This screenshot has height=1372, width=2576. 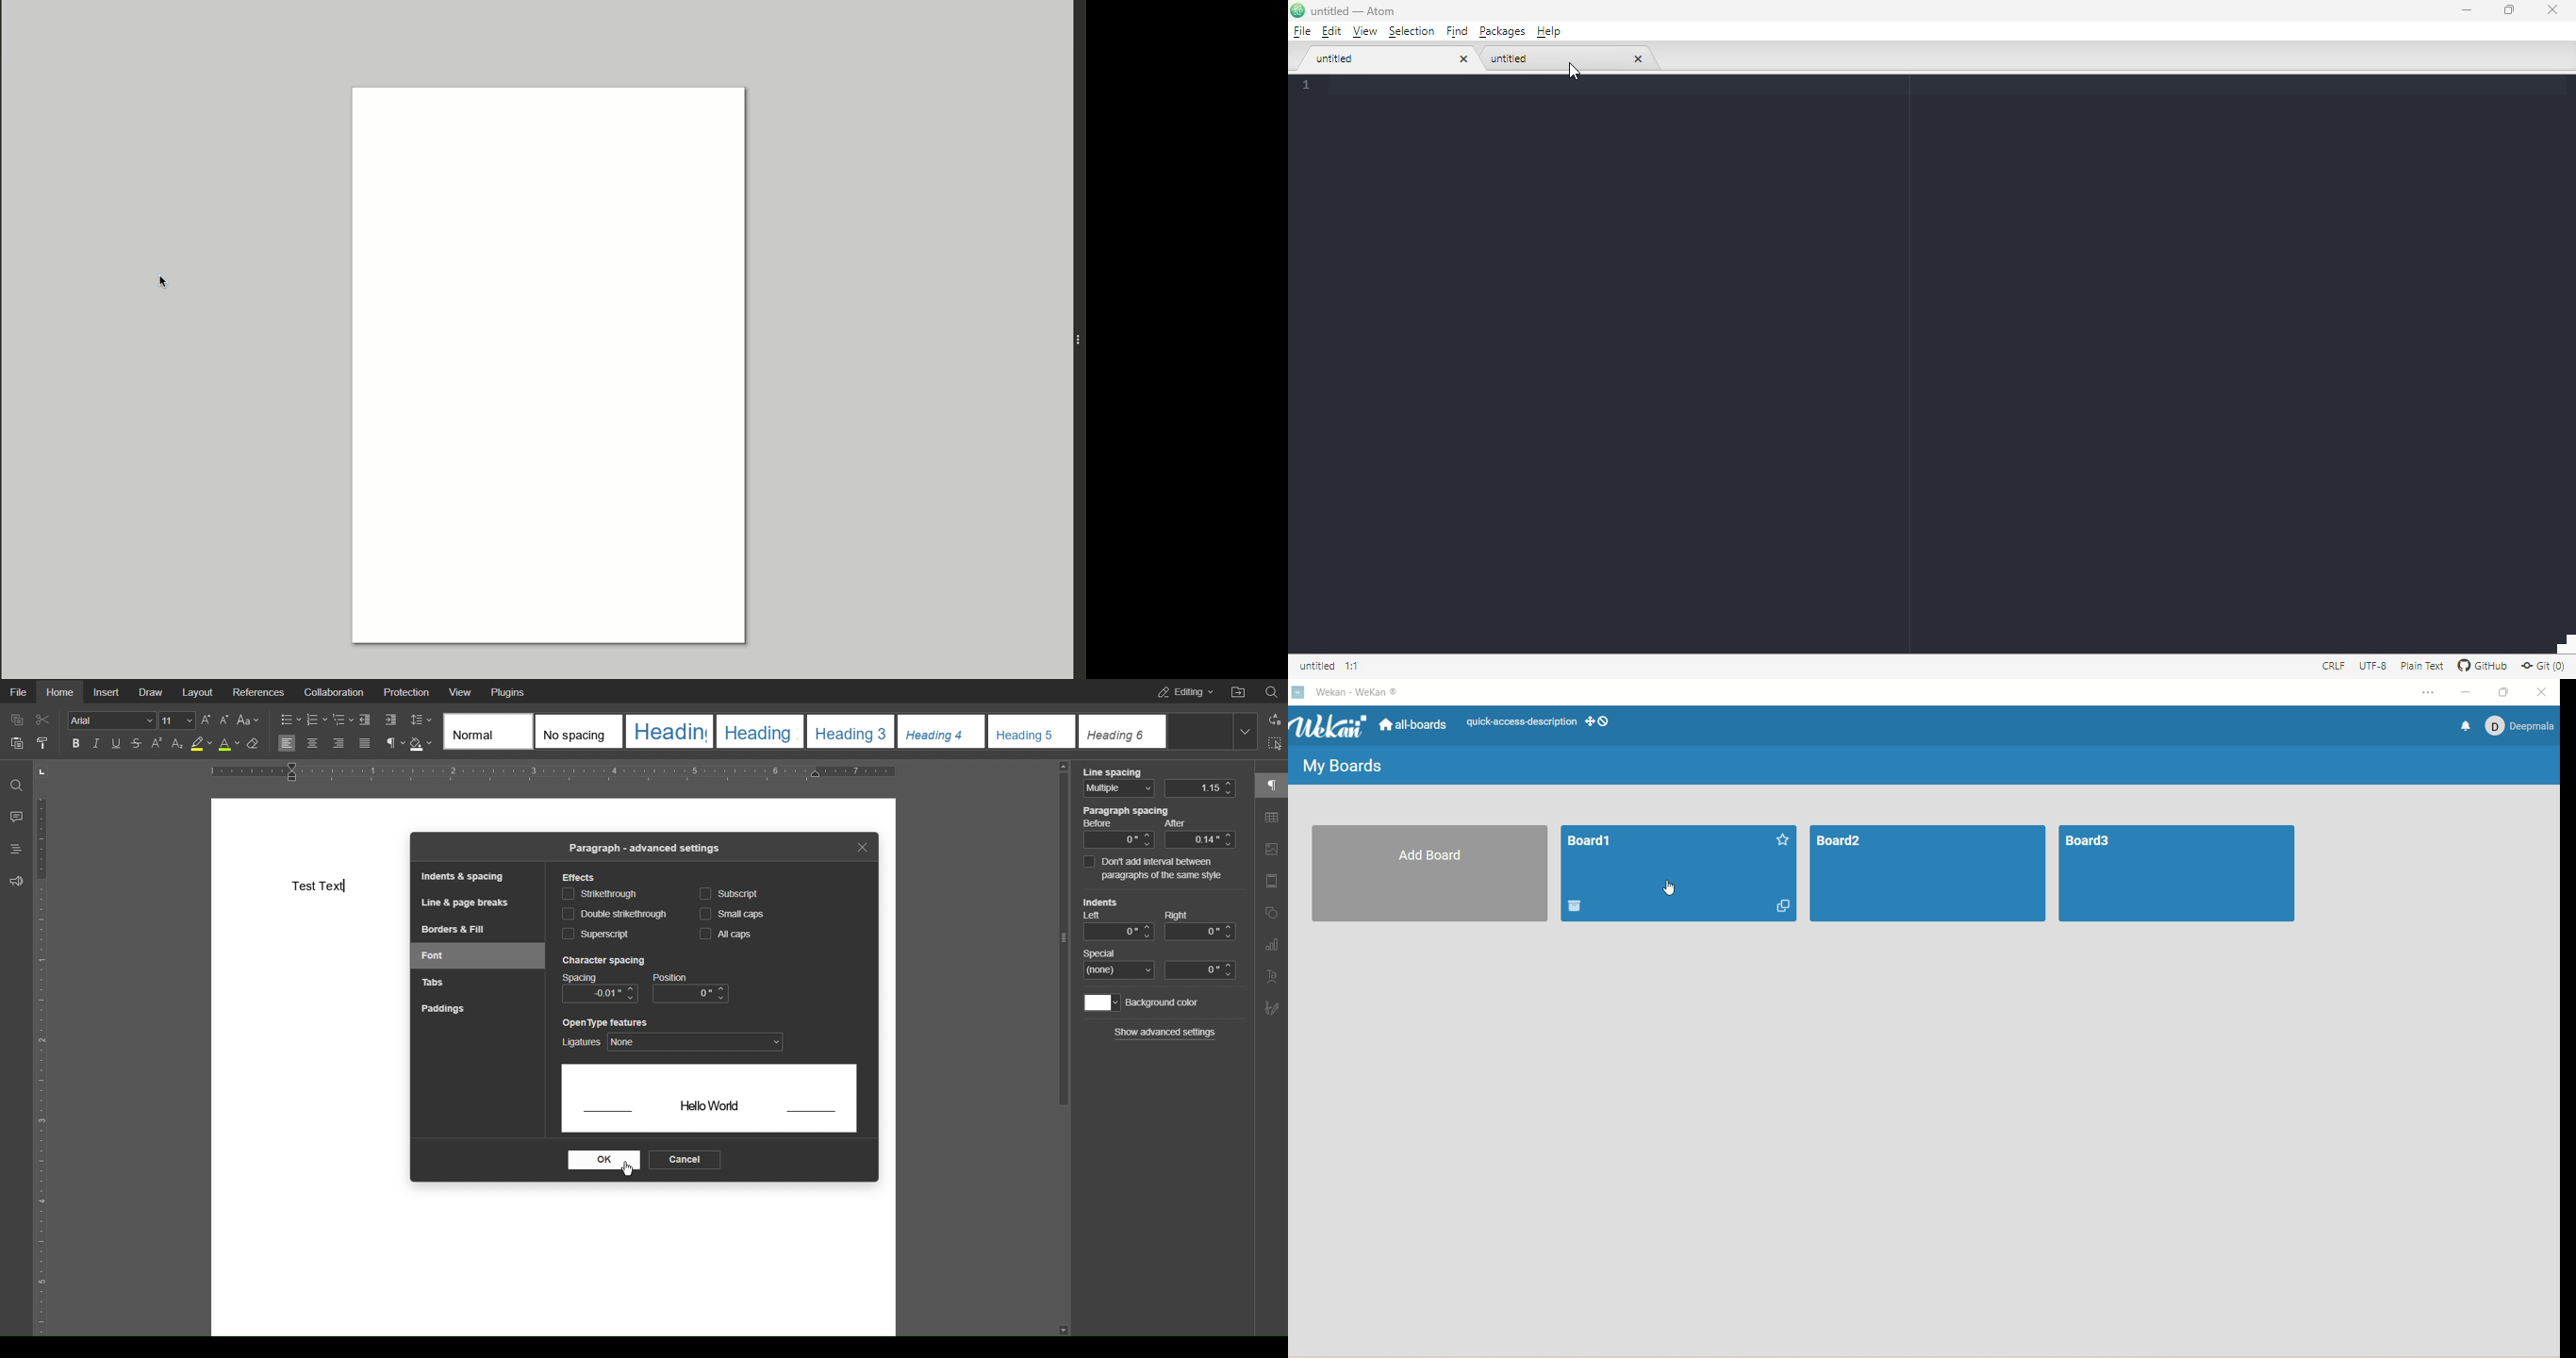 What do you see at coordinates (600, 894) in the screenshot?
I see `Strikethrough` at bounding box center [600, 894].